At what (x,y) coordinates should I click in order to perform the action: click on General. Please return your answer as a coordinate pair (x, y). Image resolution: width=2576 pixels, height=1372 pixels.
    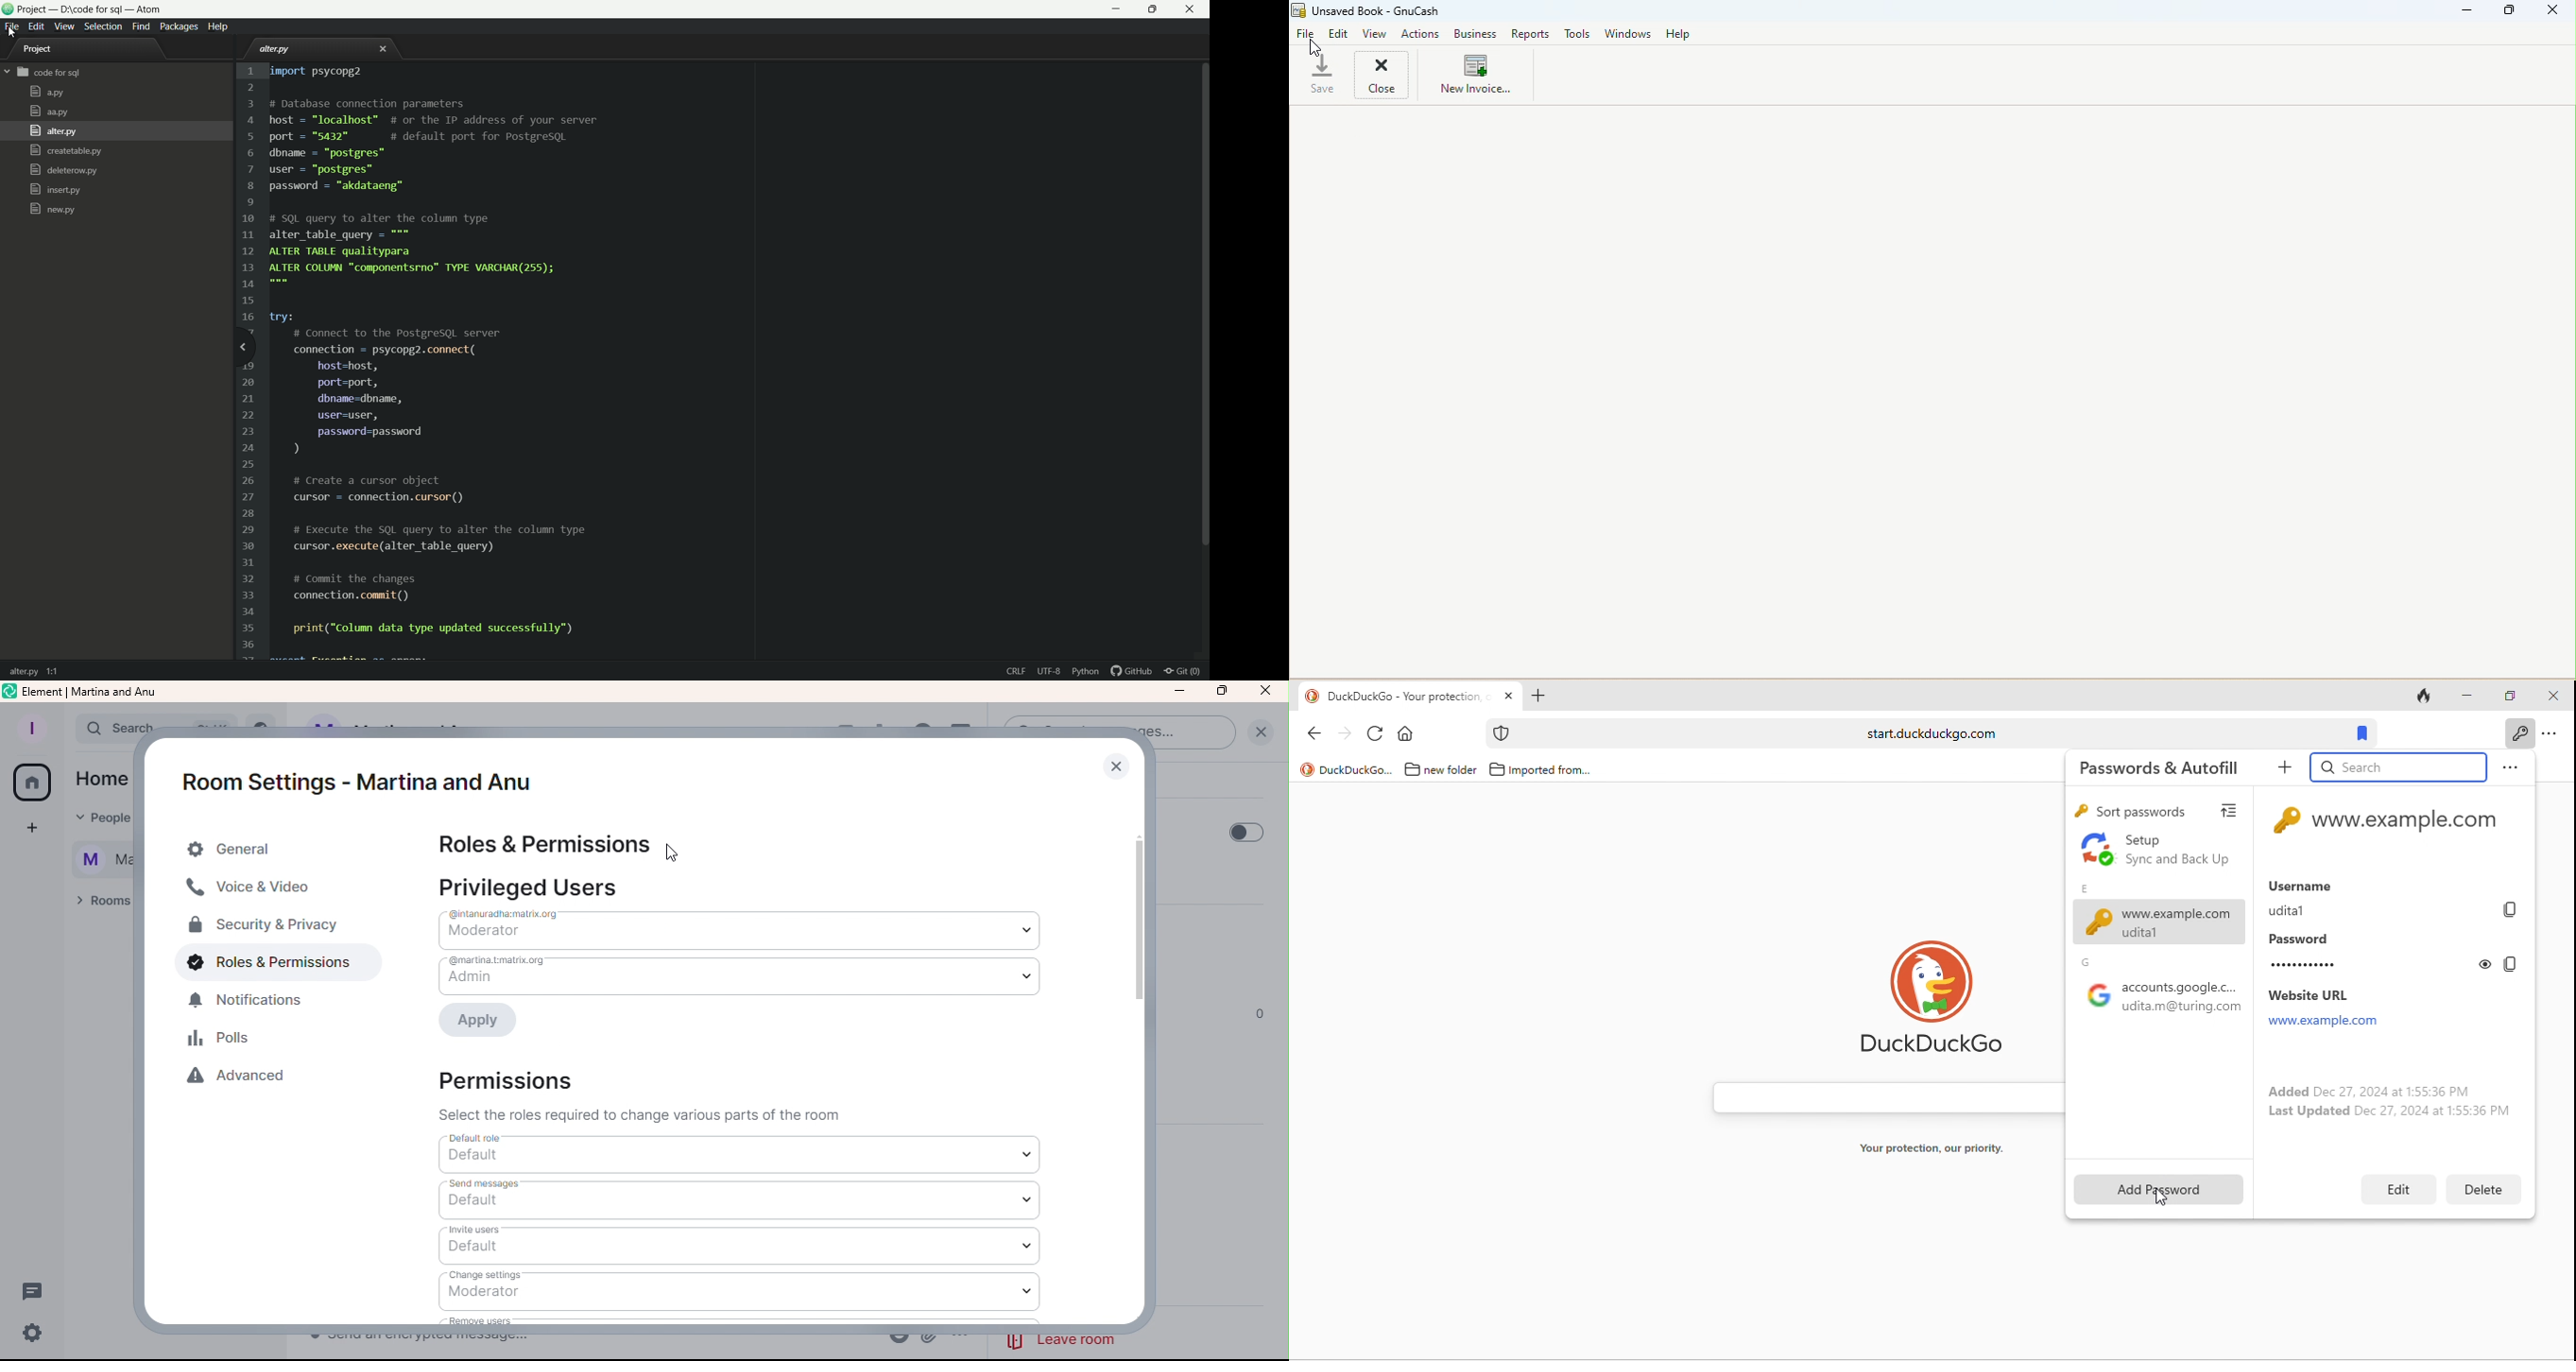
    Looking at the image, I should click on (269, 849).